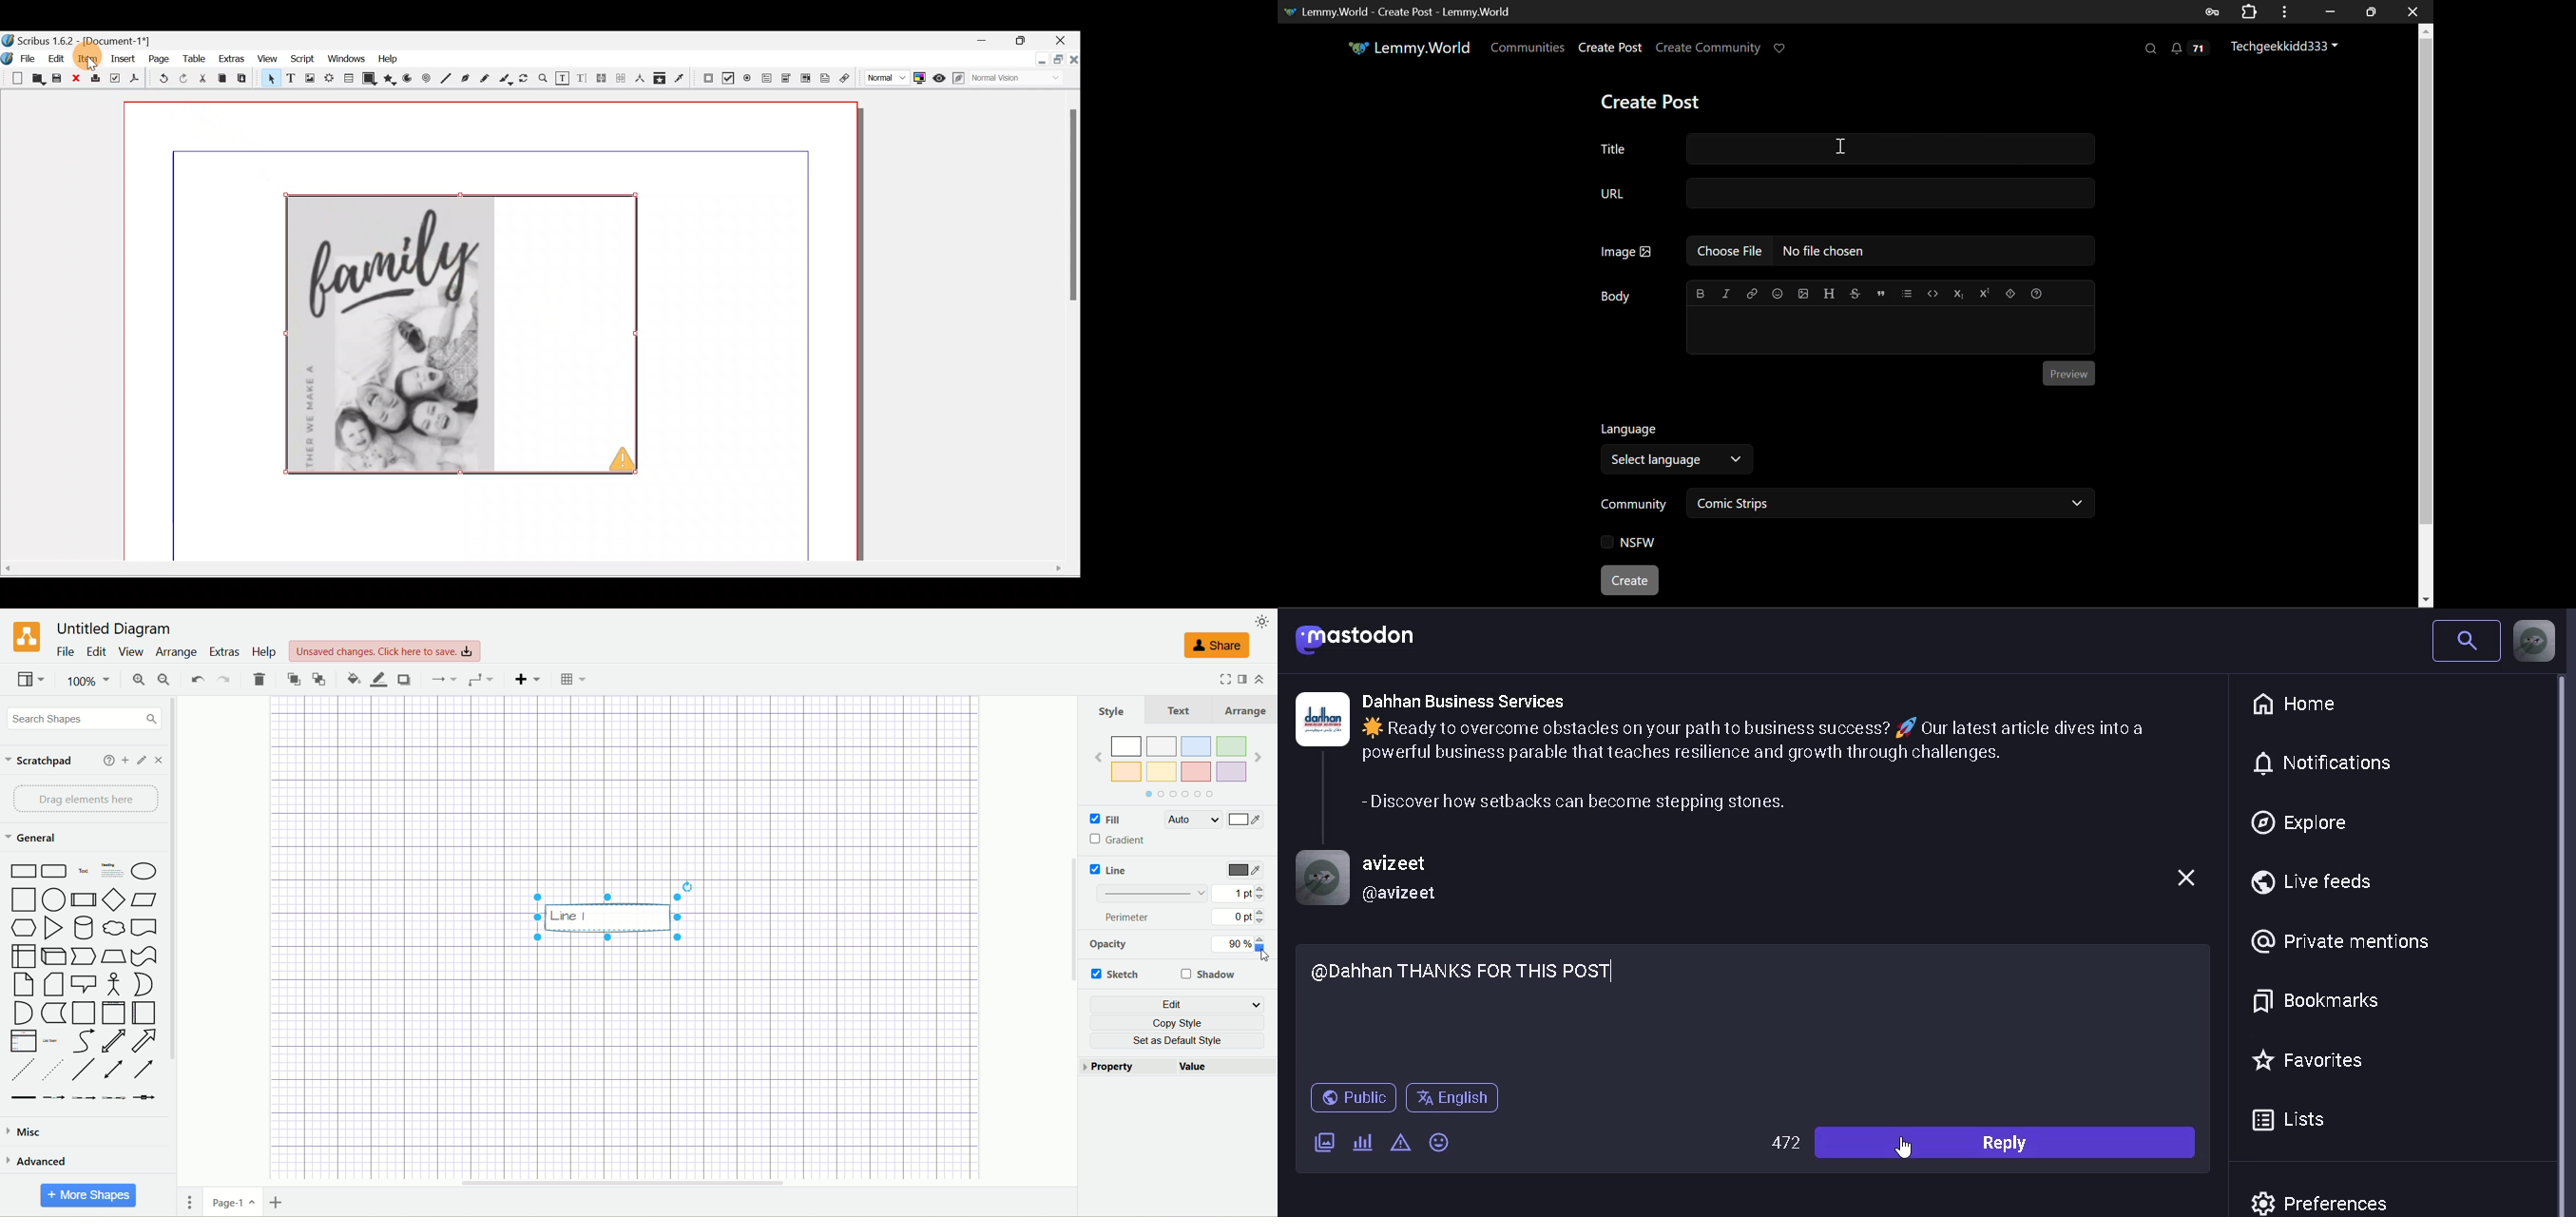  What do you see at coordinates (186, 1204) in the screenshot?
I see `pages` at bounding box center [186, 1204].